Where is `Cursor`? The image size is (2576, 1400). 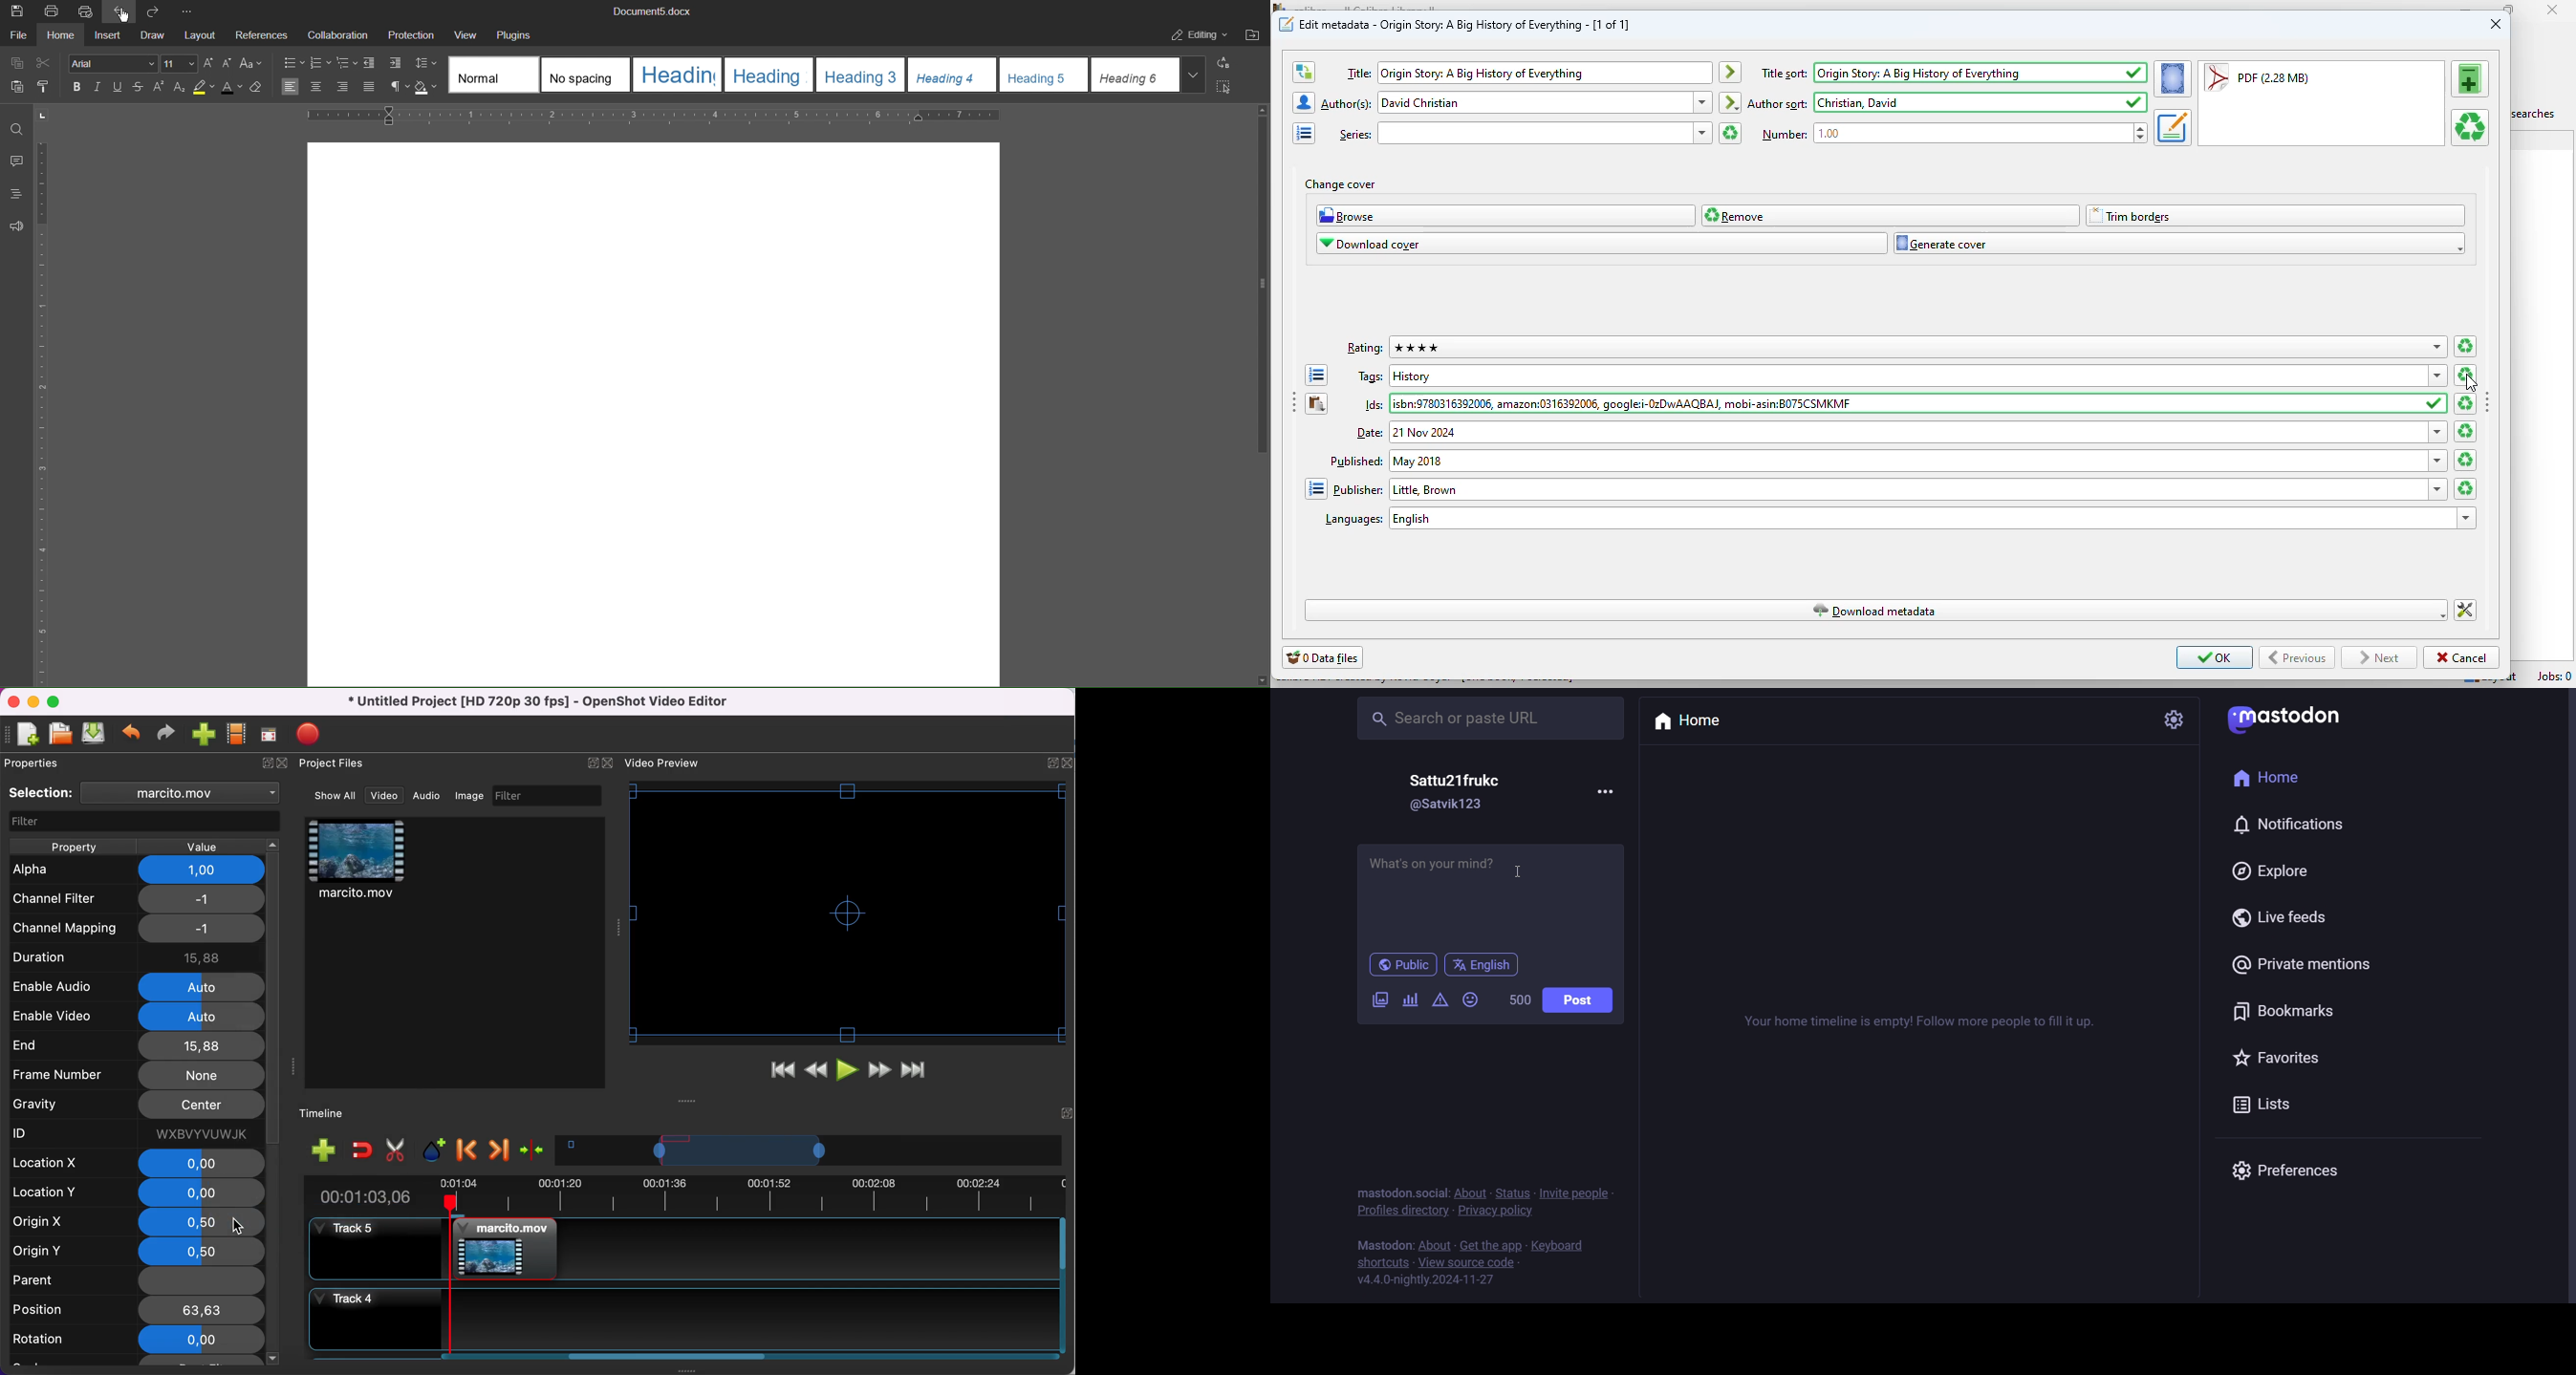
Cursor is located at coordinates (124, 15).